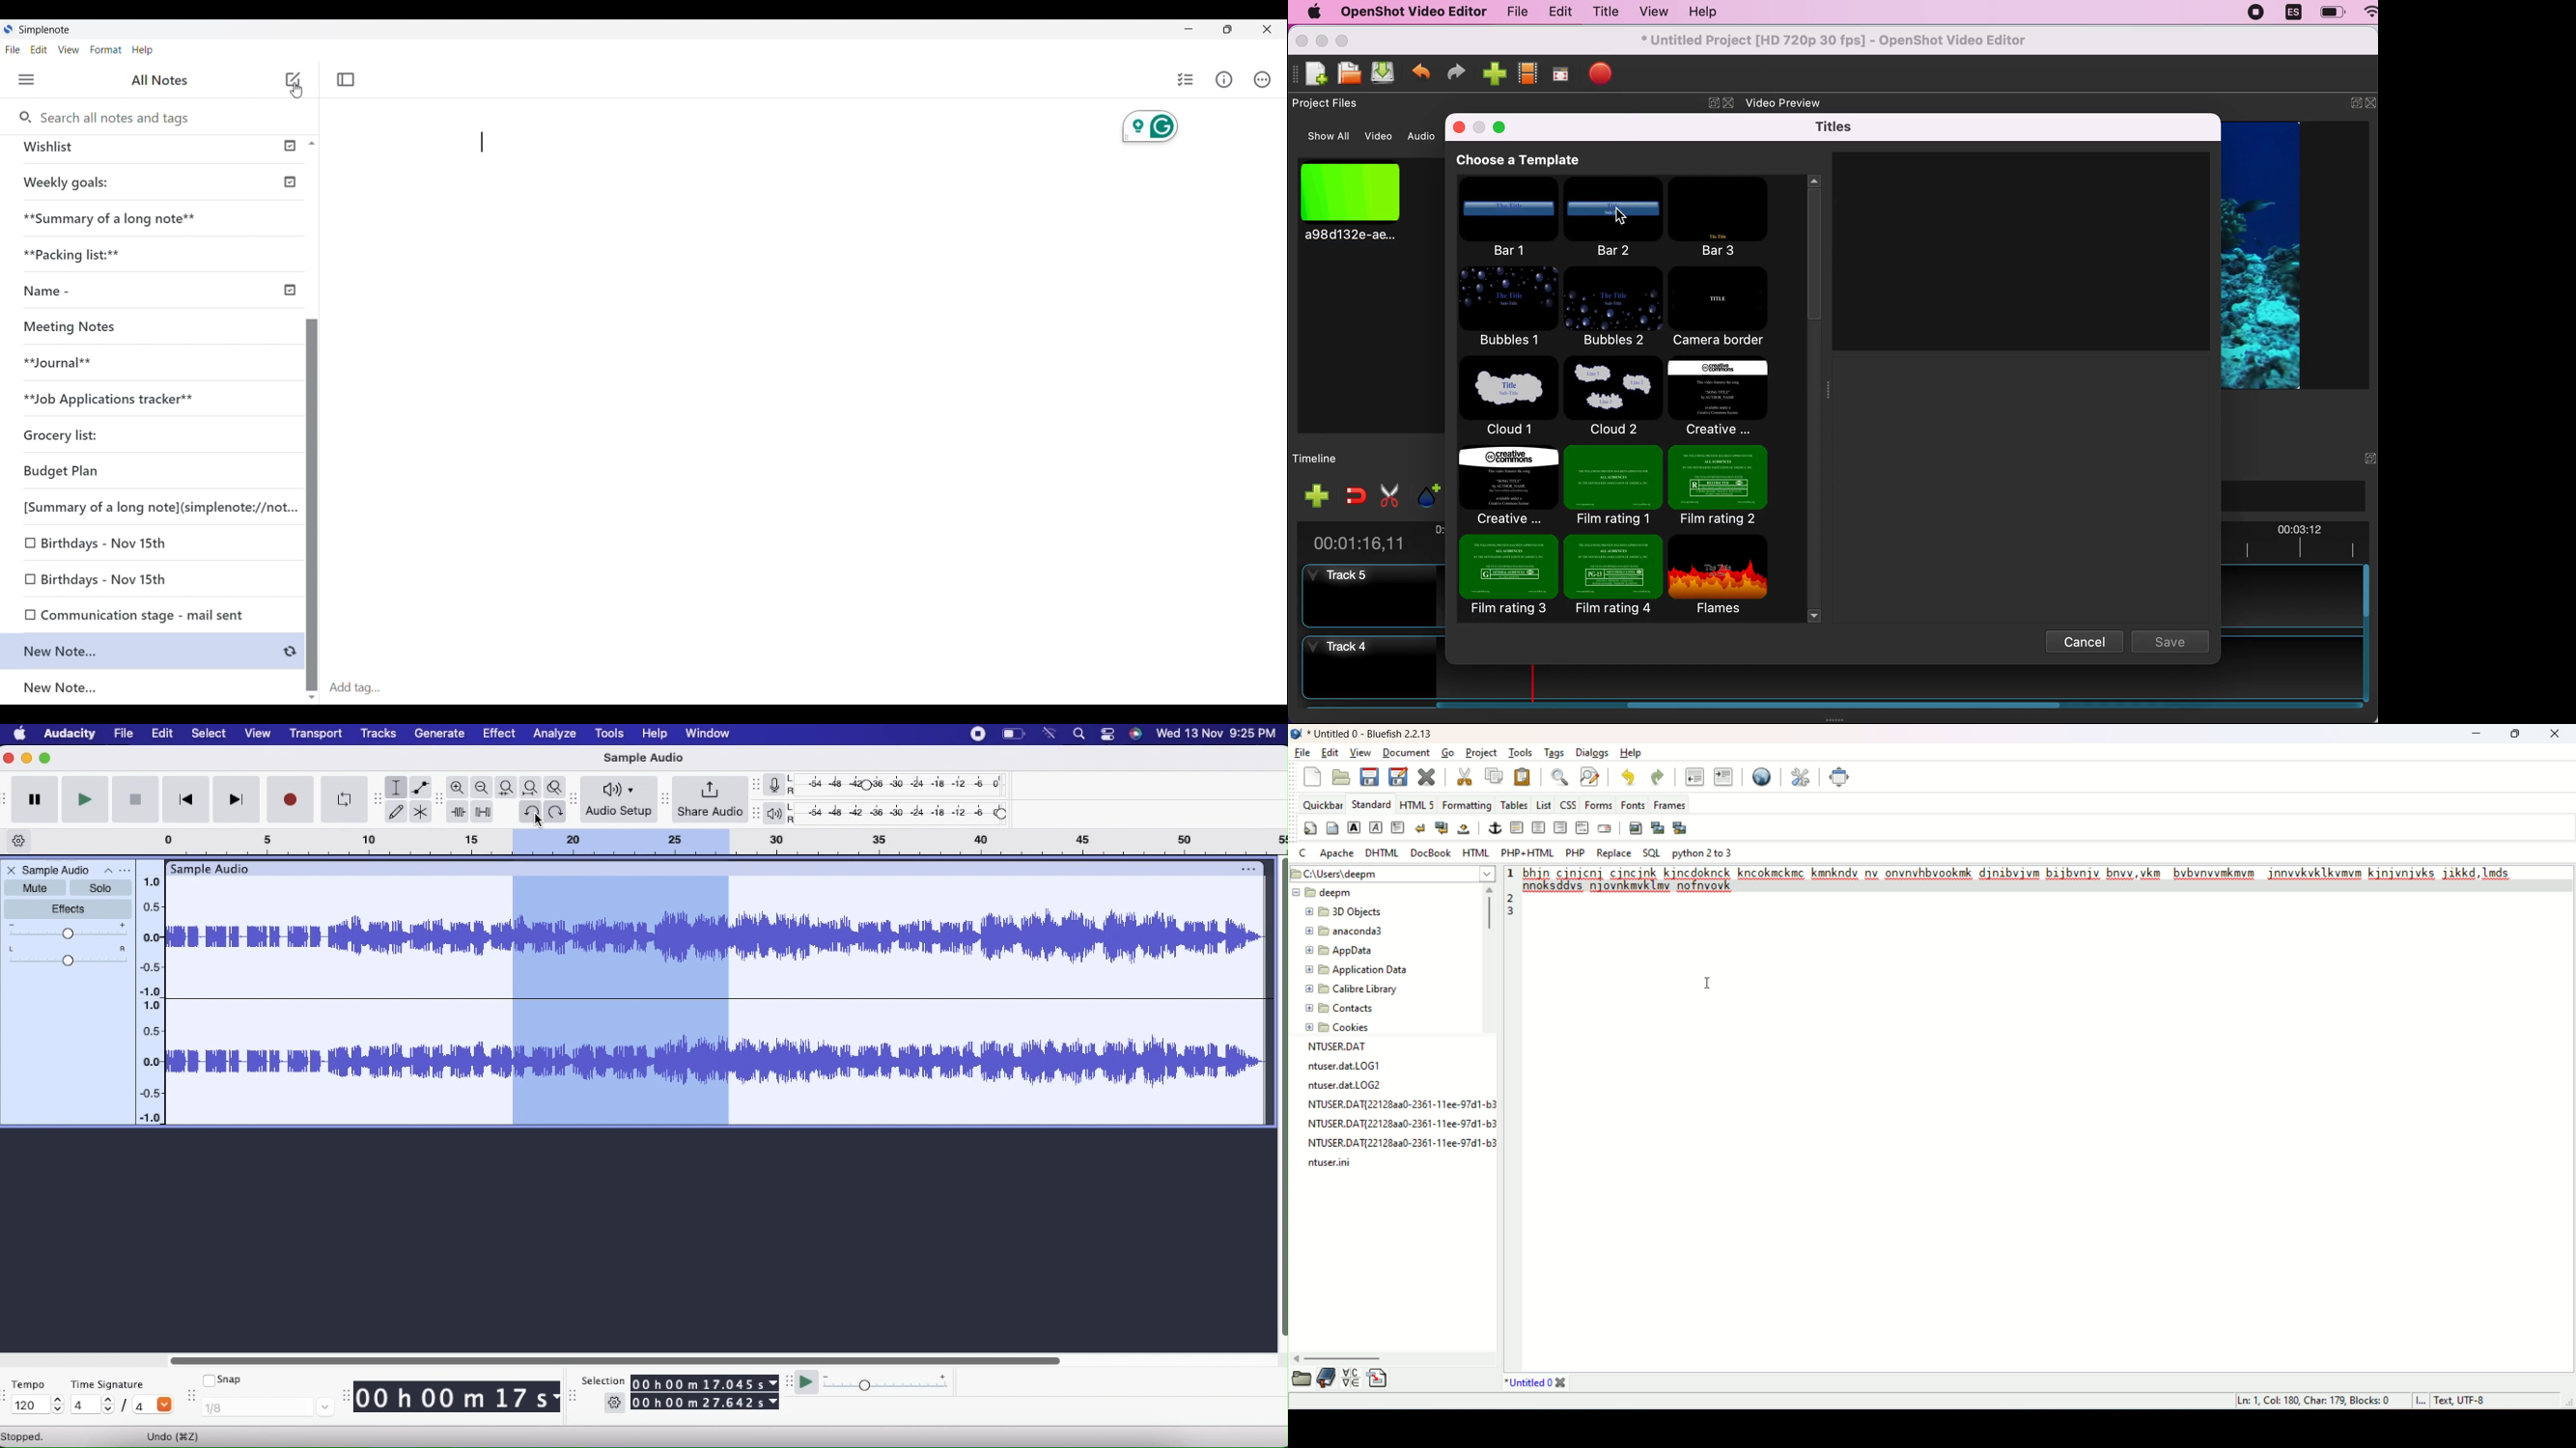 This screenshot has height=1456, width=2576. What do you see at coordinates (13, 50) in the screenshot?
I see `File menu` at bounding box center [13, 50].